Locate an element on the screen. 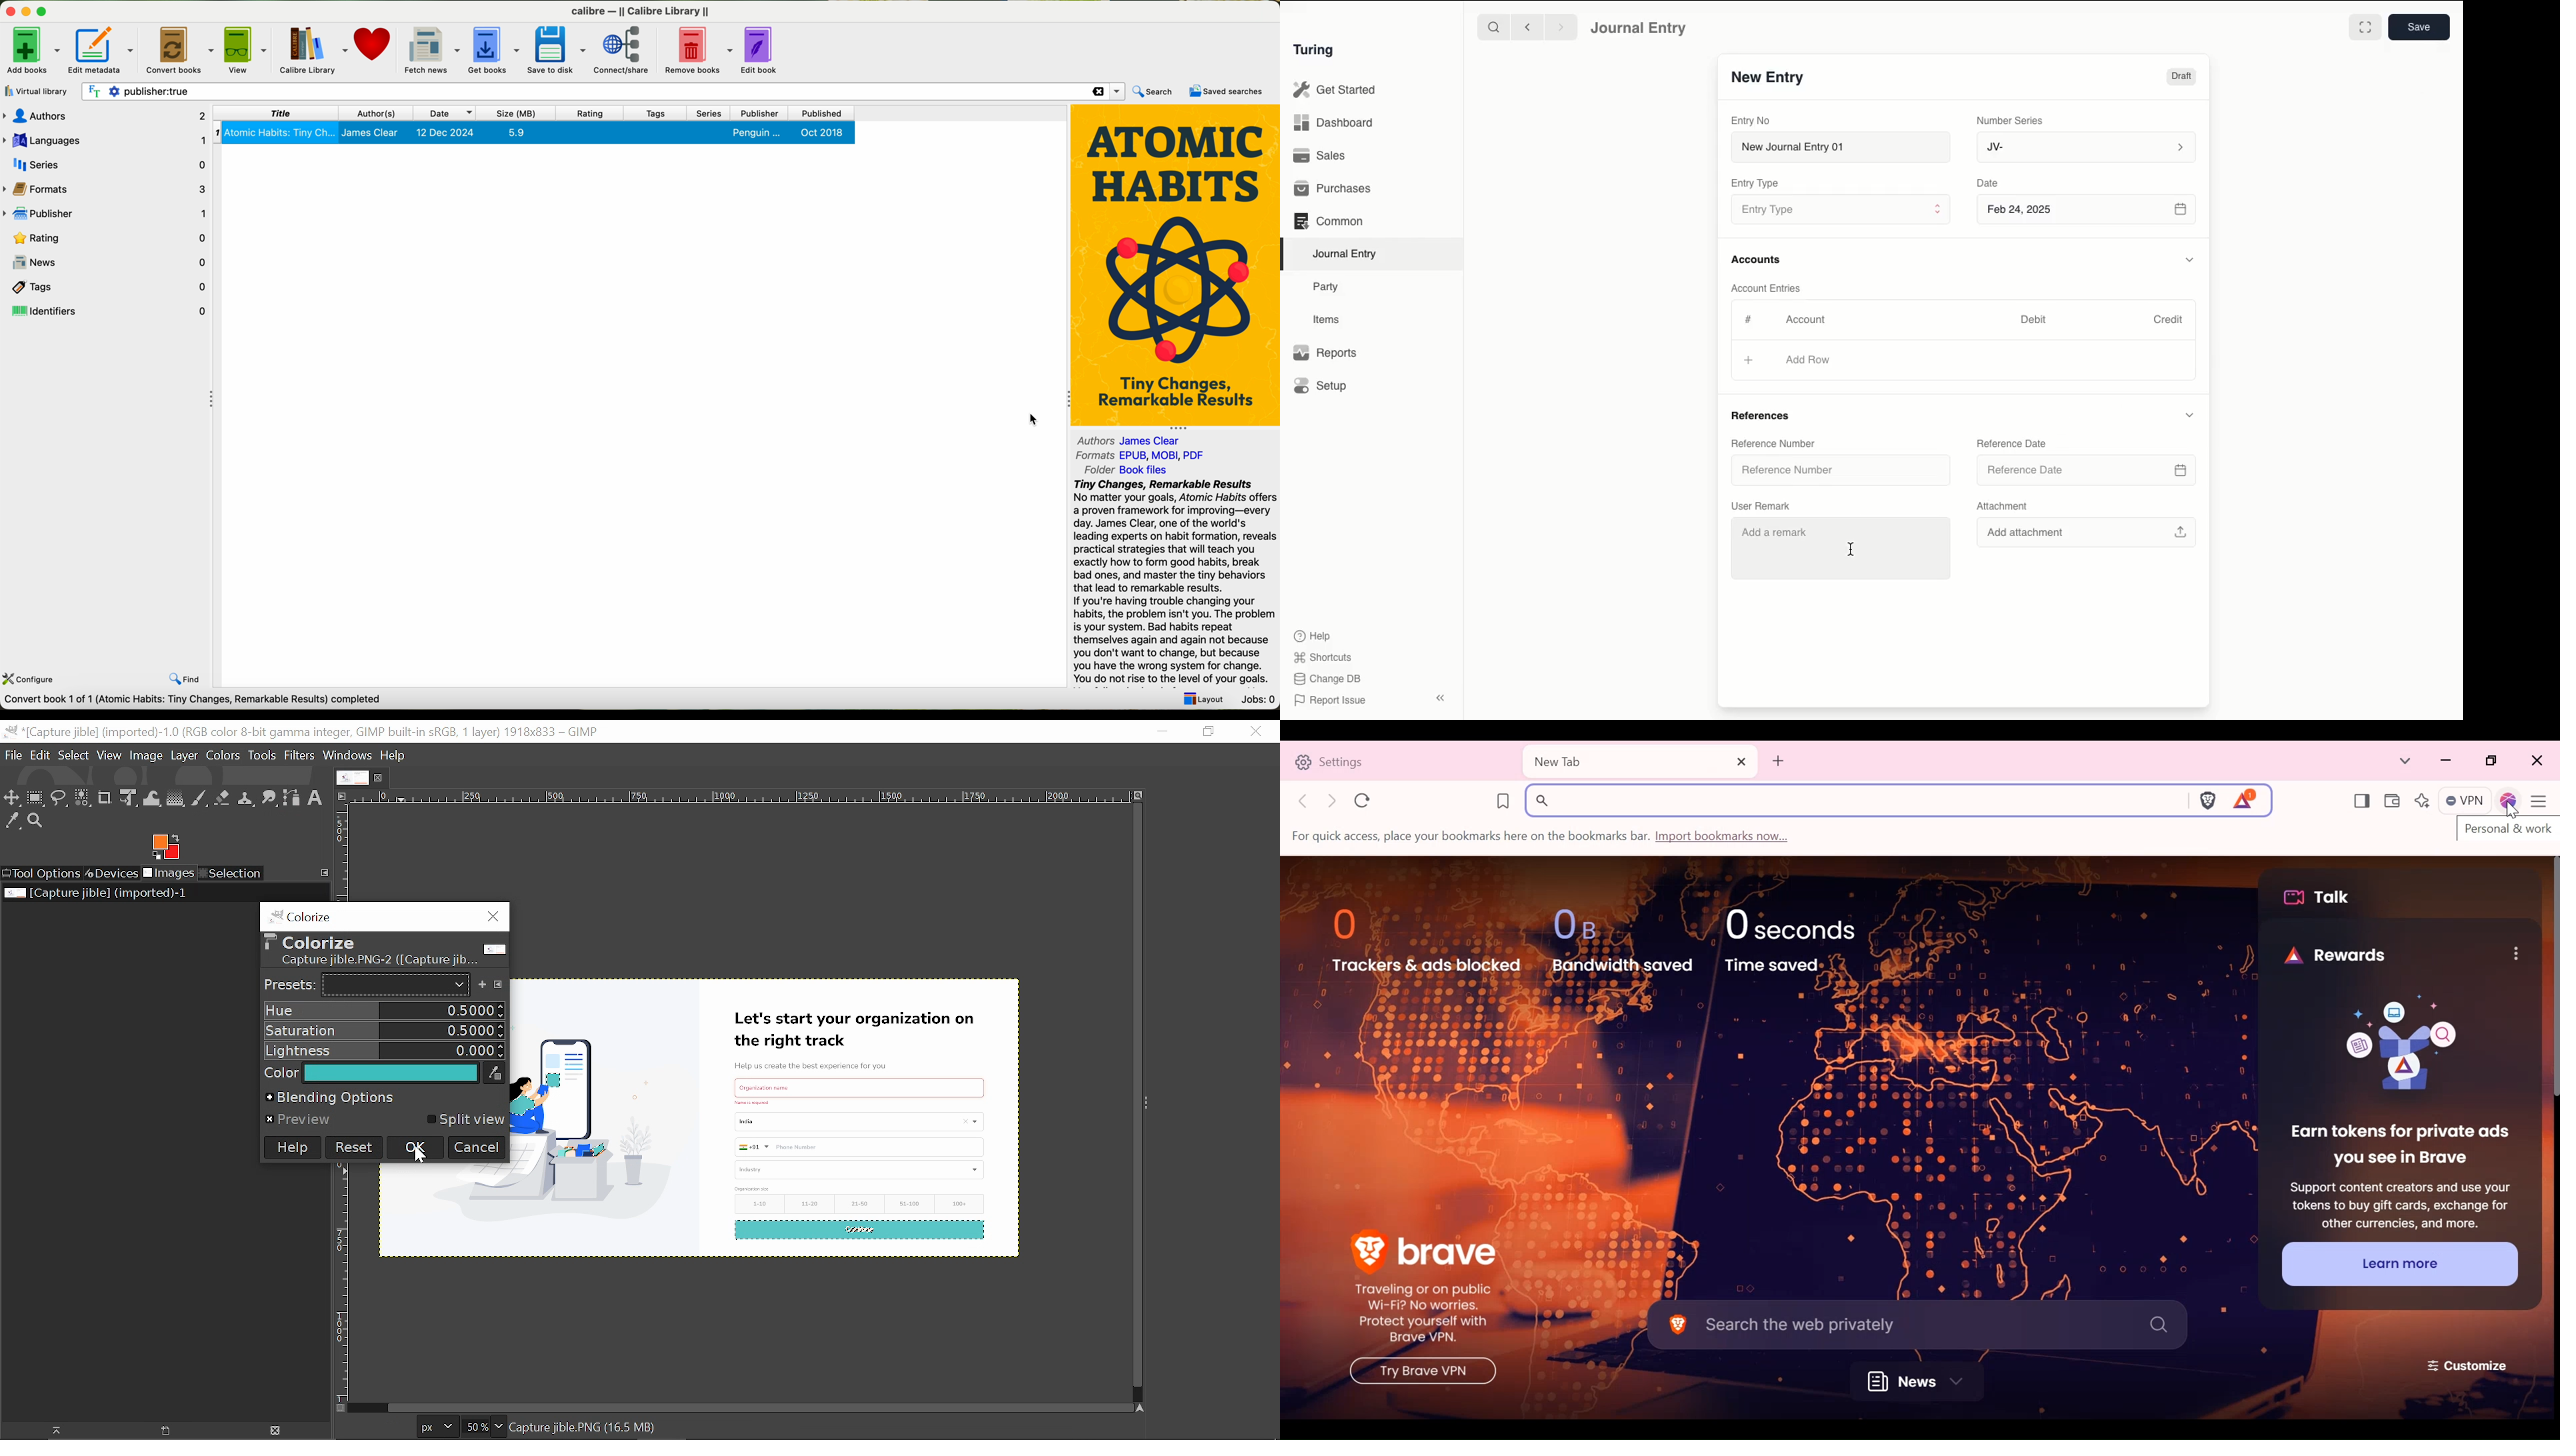 Image resolution: width=2576 pixels, height=1456 pixels. Smudge tool is located at coordinates (269, 798).